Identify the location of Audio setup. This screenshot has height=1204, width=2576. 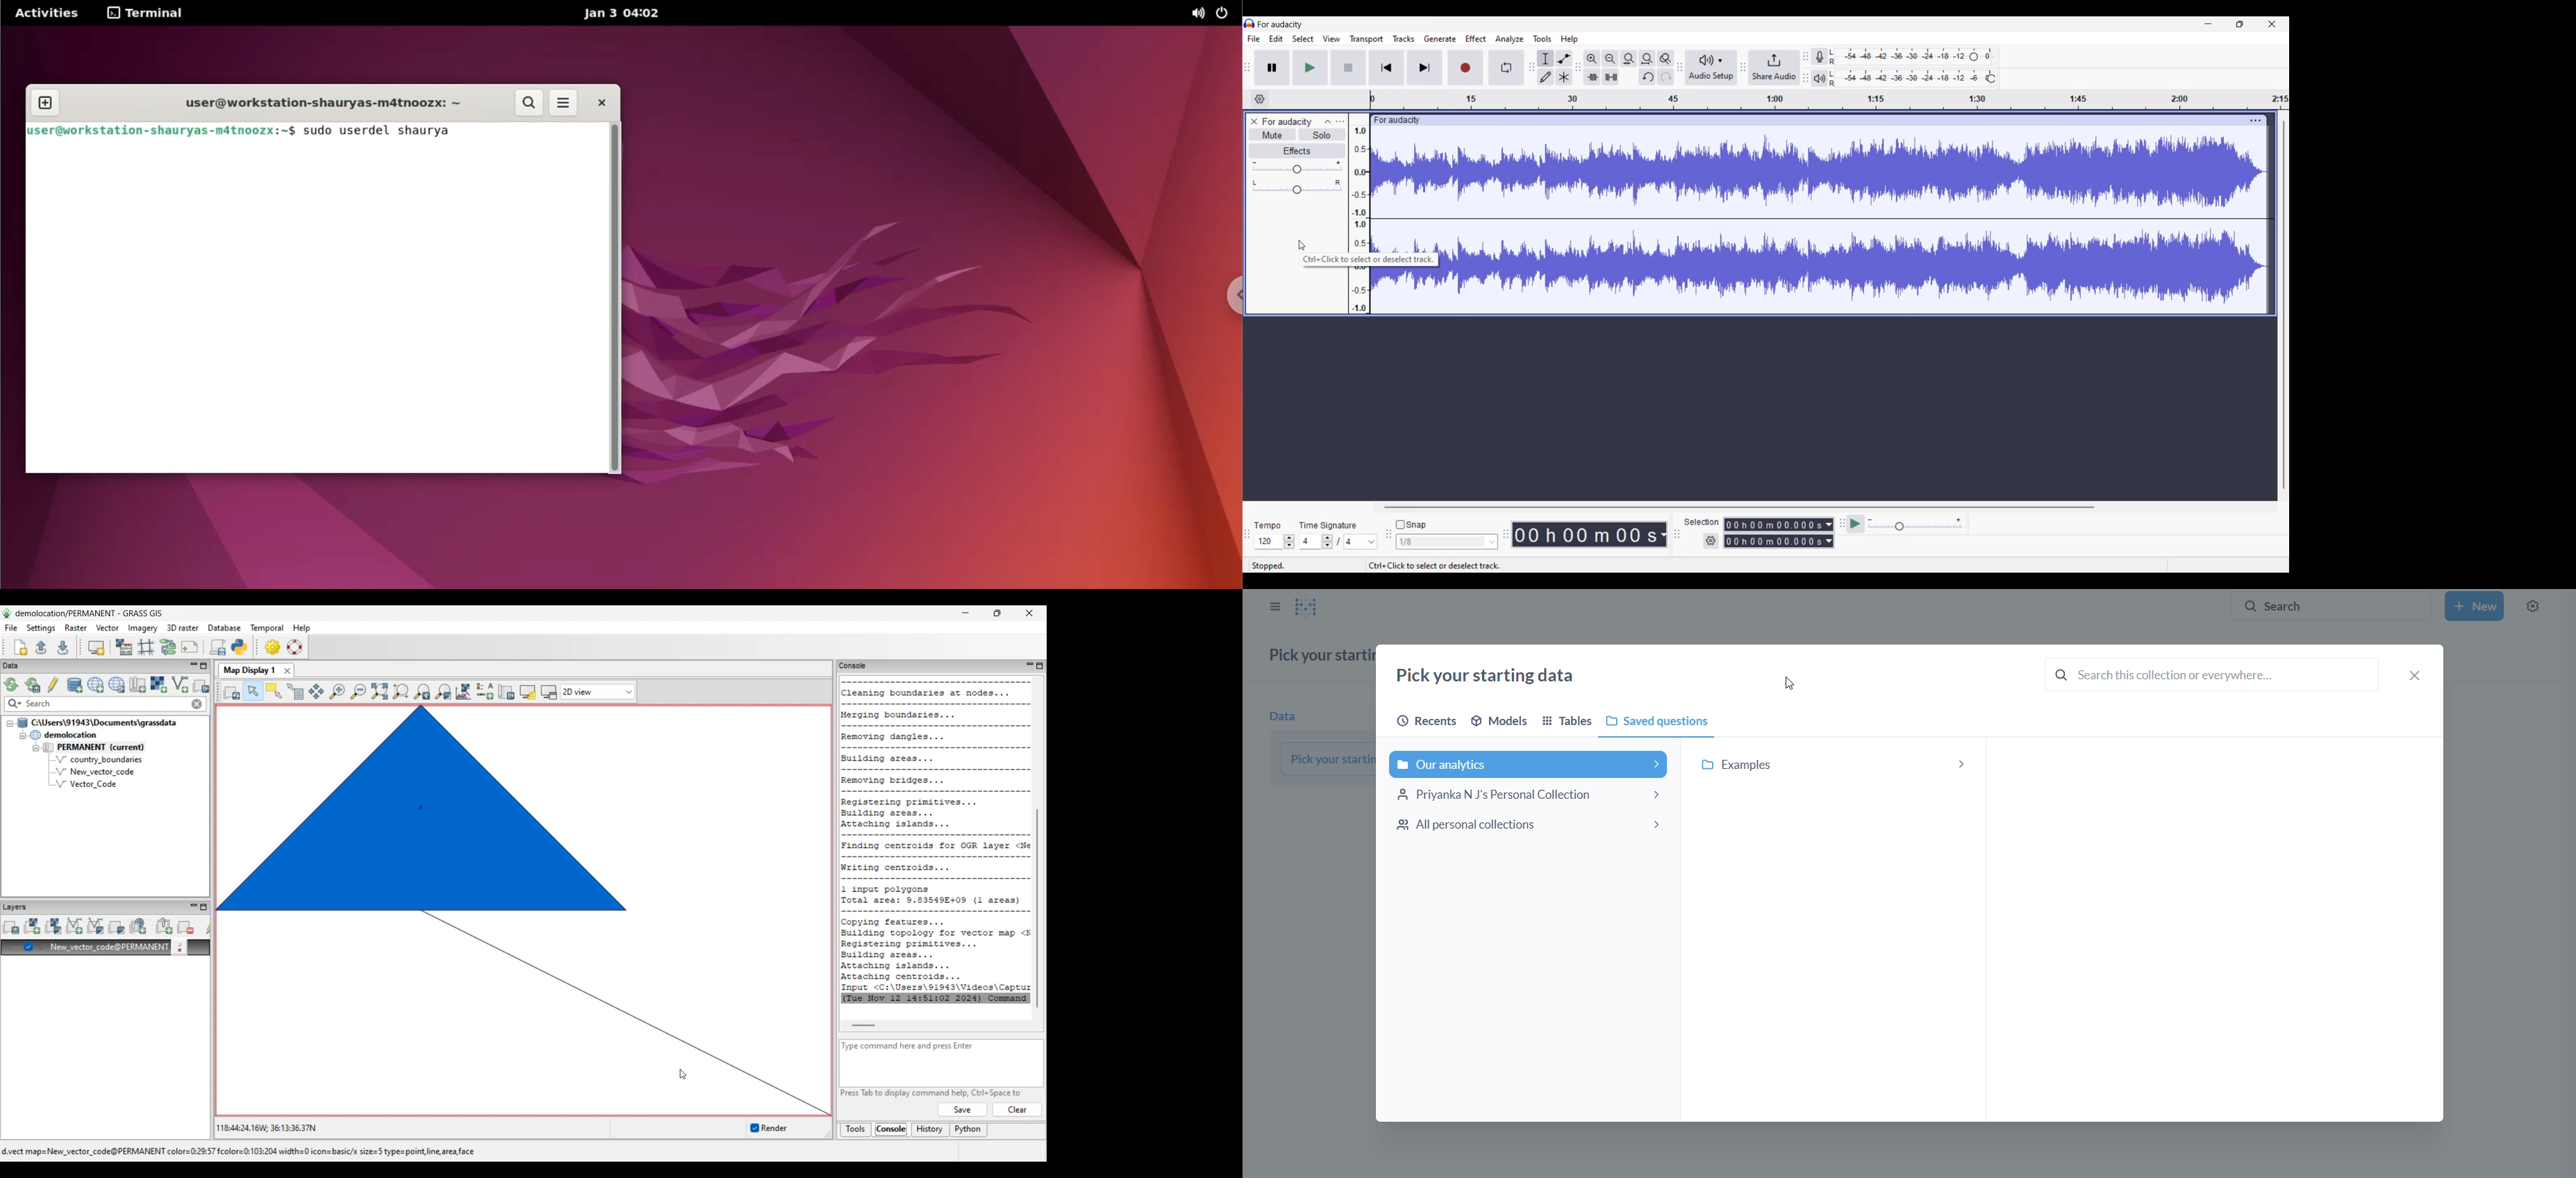
(1711, 67).